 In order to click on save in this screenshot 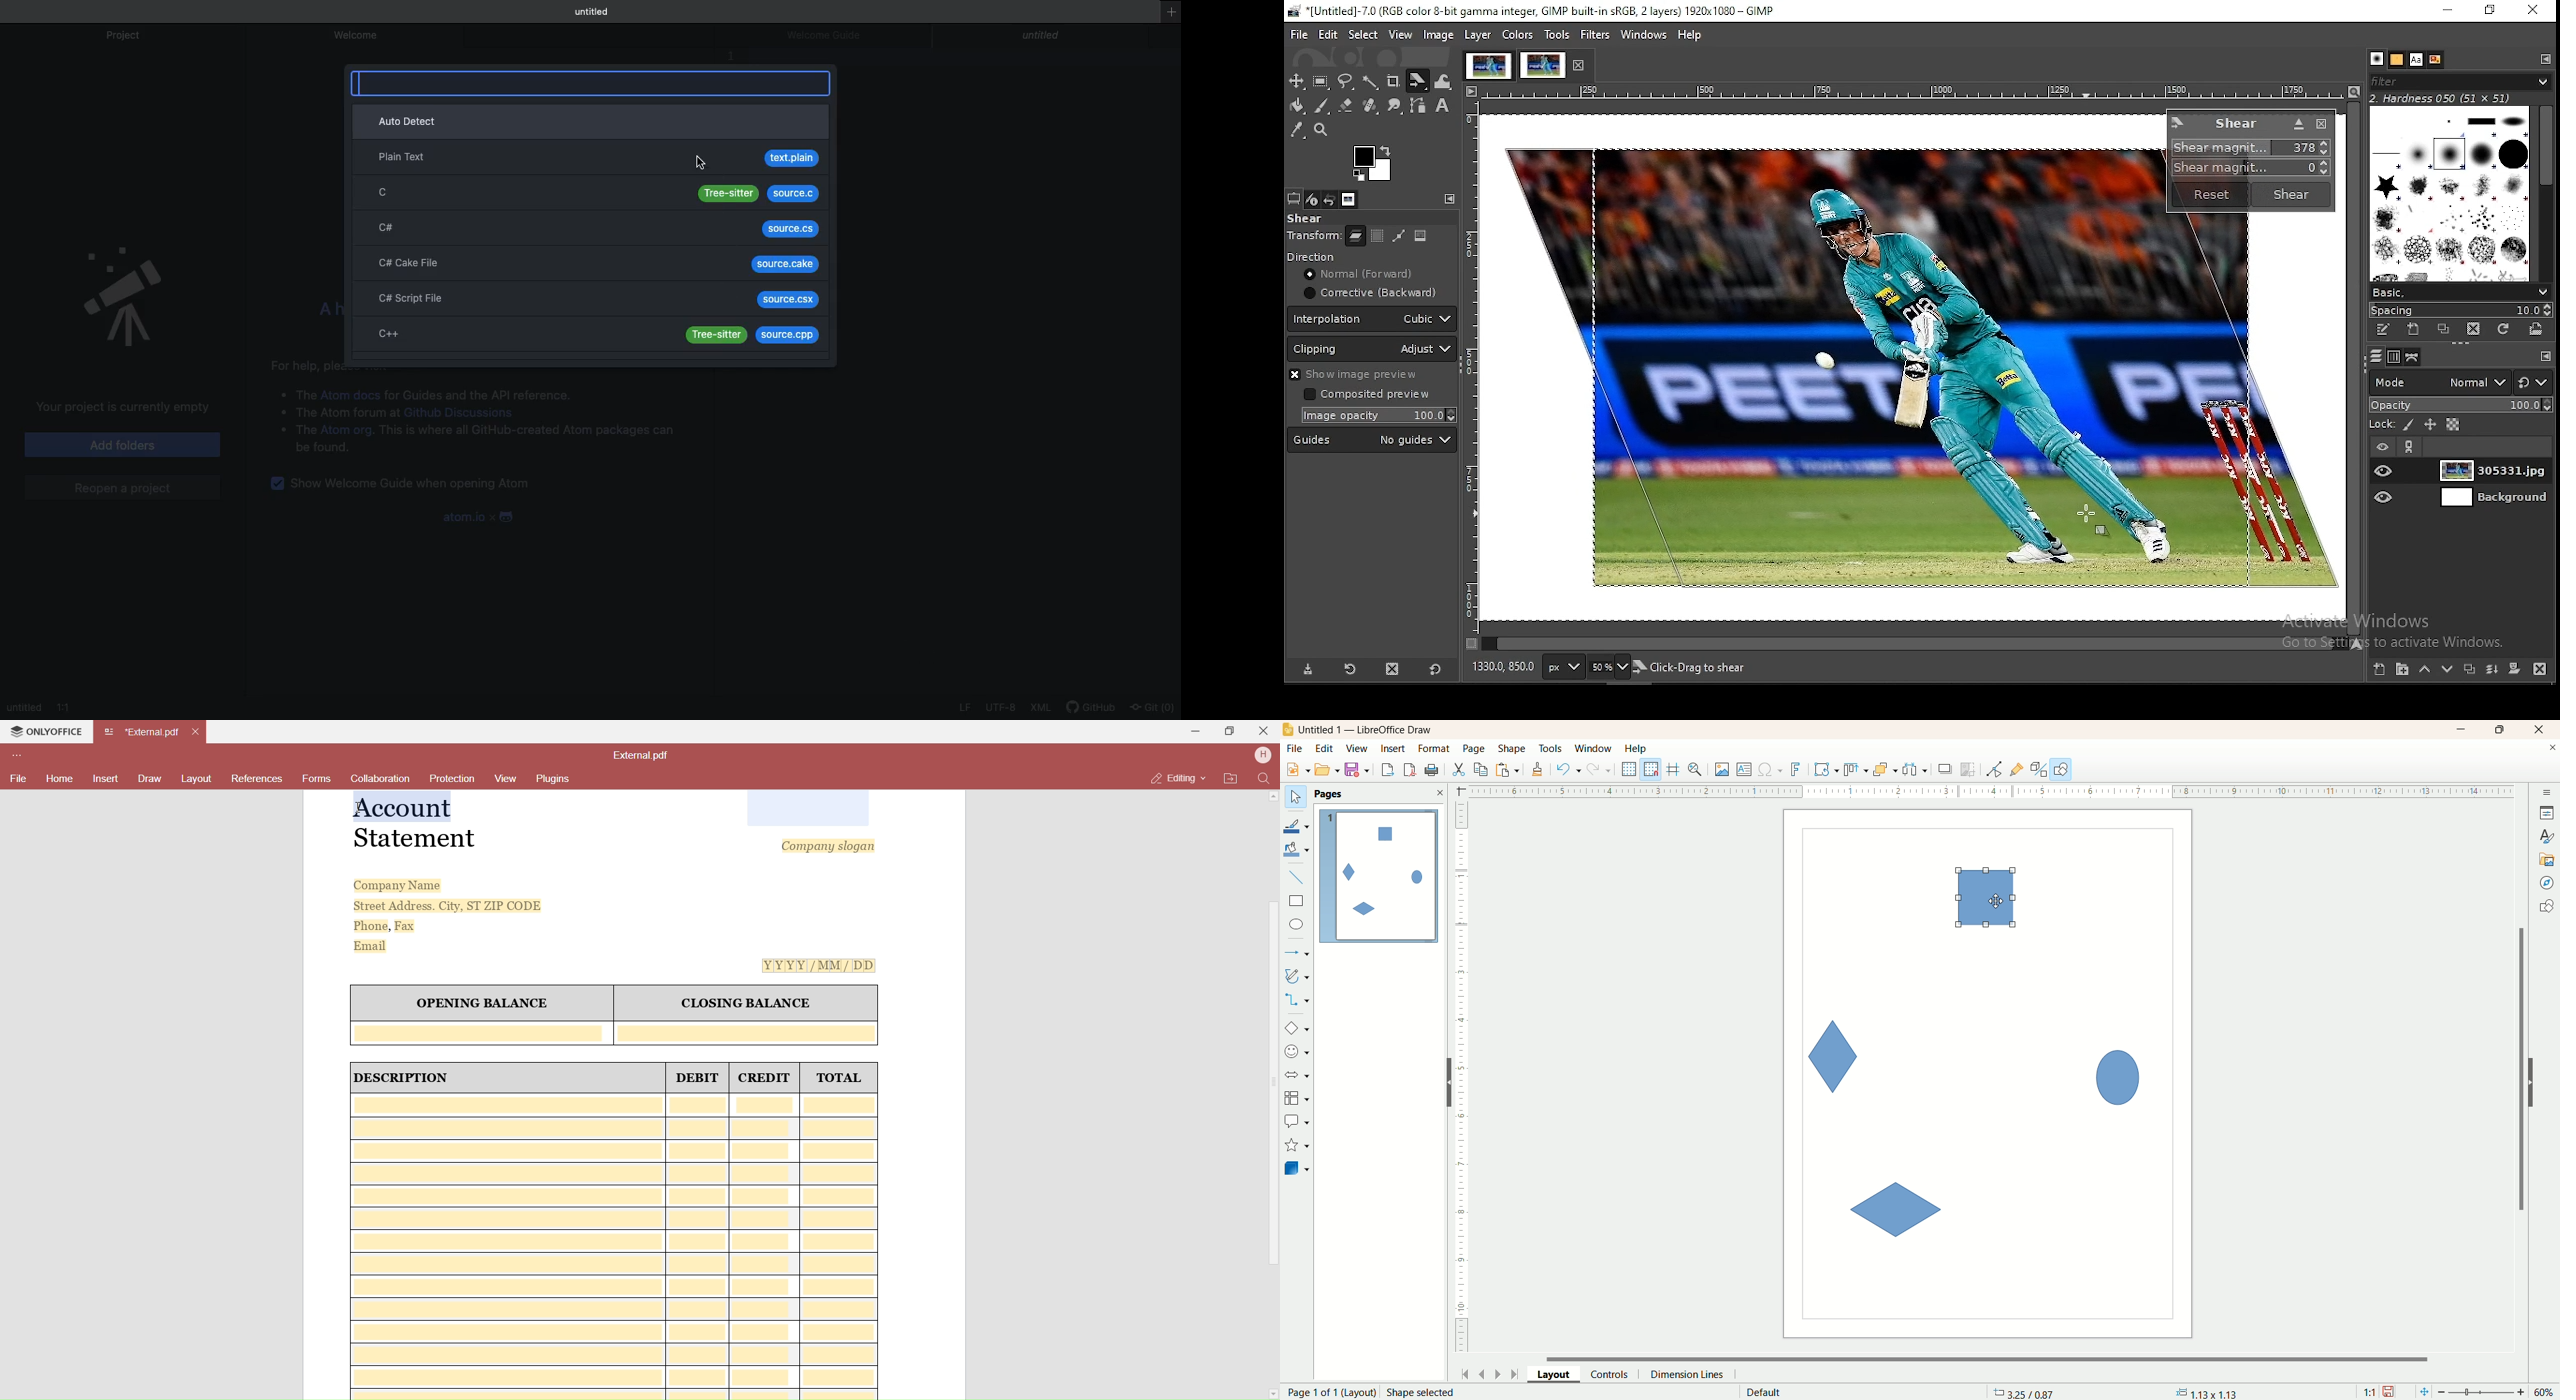, I will do `click(2390, 1392)`.